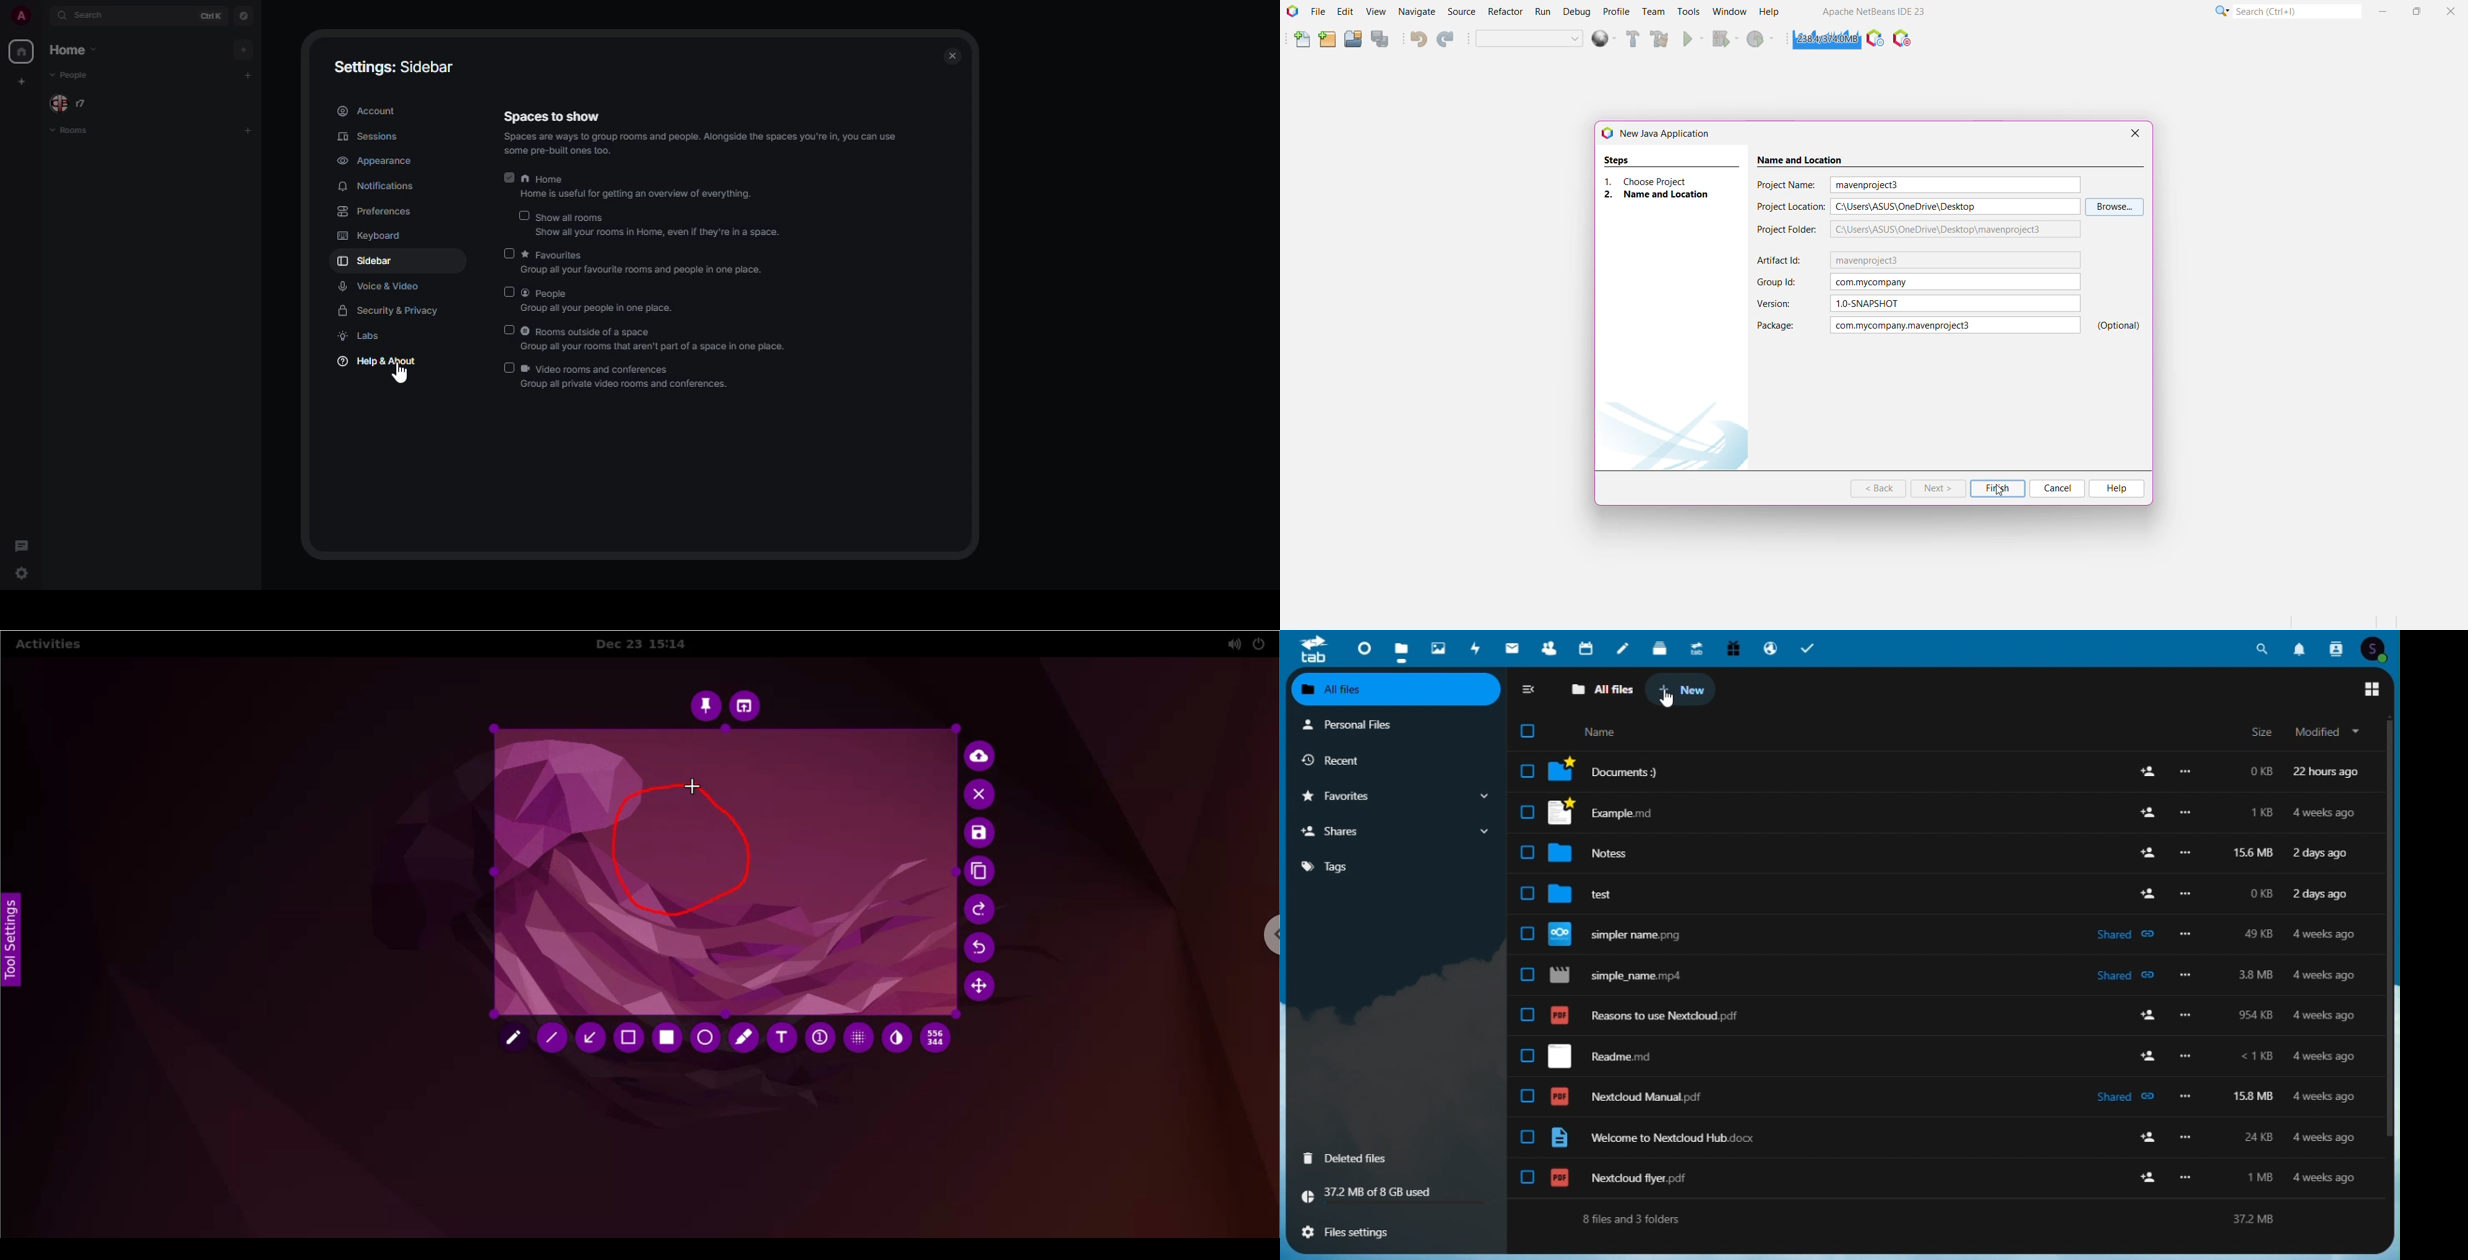 Image resolution: width=2492 pixels, height=1260 pixels. I want to click on people, so click(76, 102).